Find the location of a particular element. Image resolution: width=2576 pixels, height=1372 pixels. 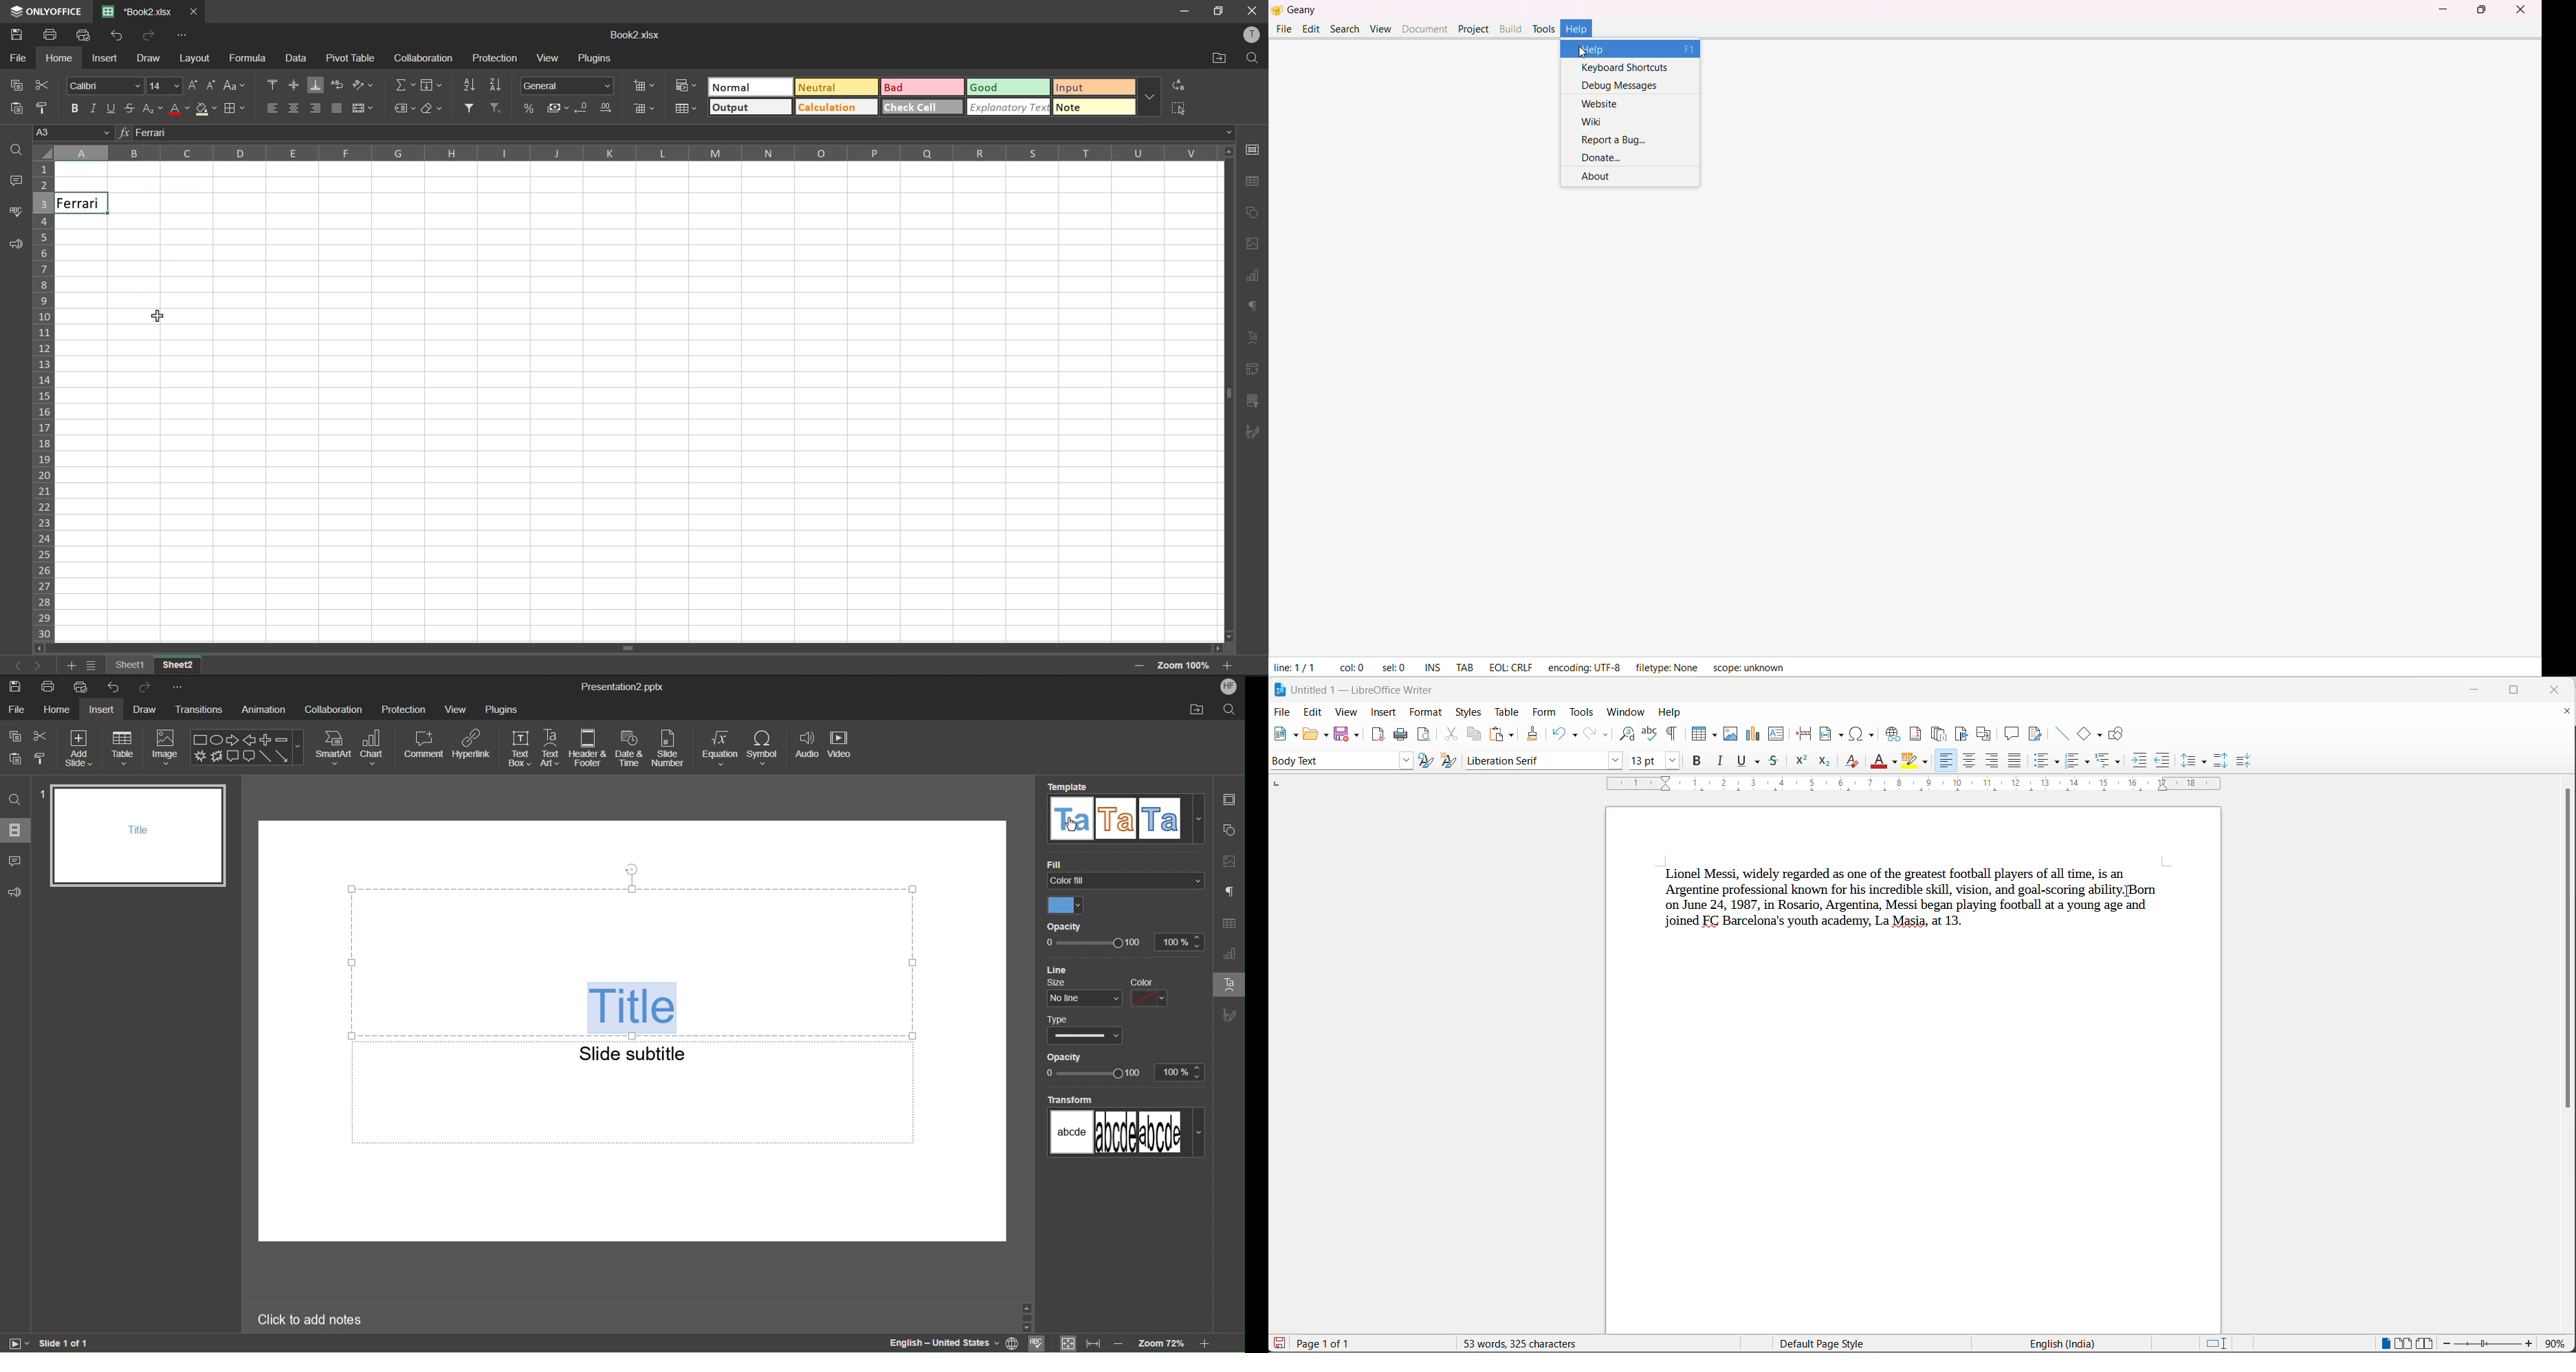

size changed is located at coordinates (160, 87).